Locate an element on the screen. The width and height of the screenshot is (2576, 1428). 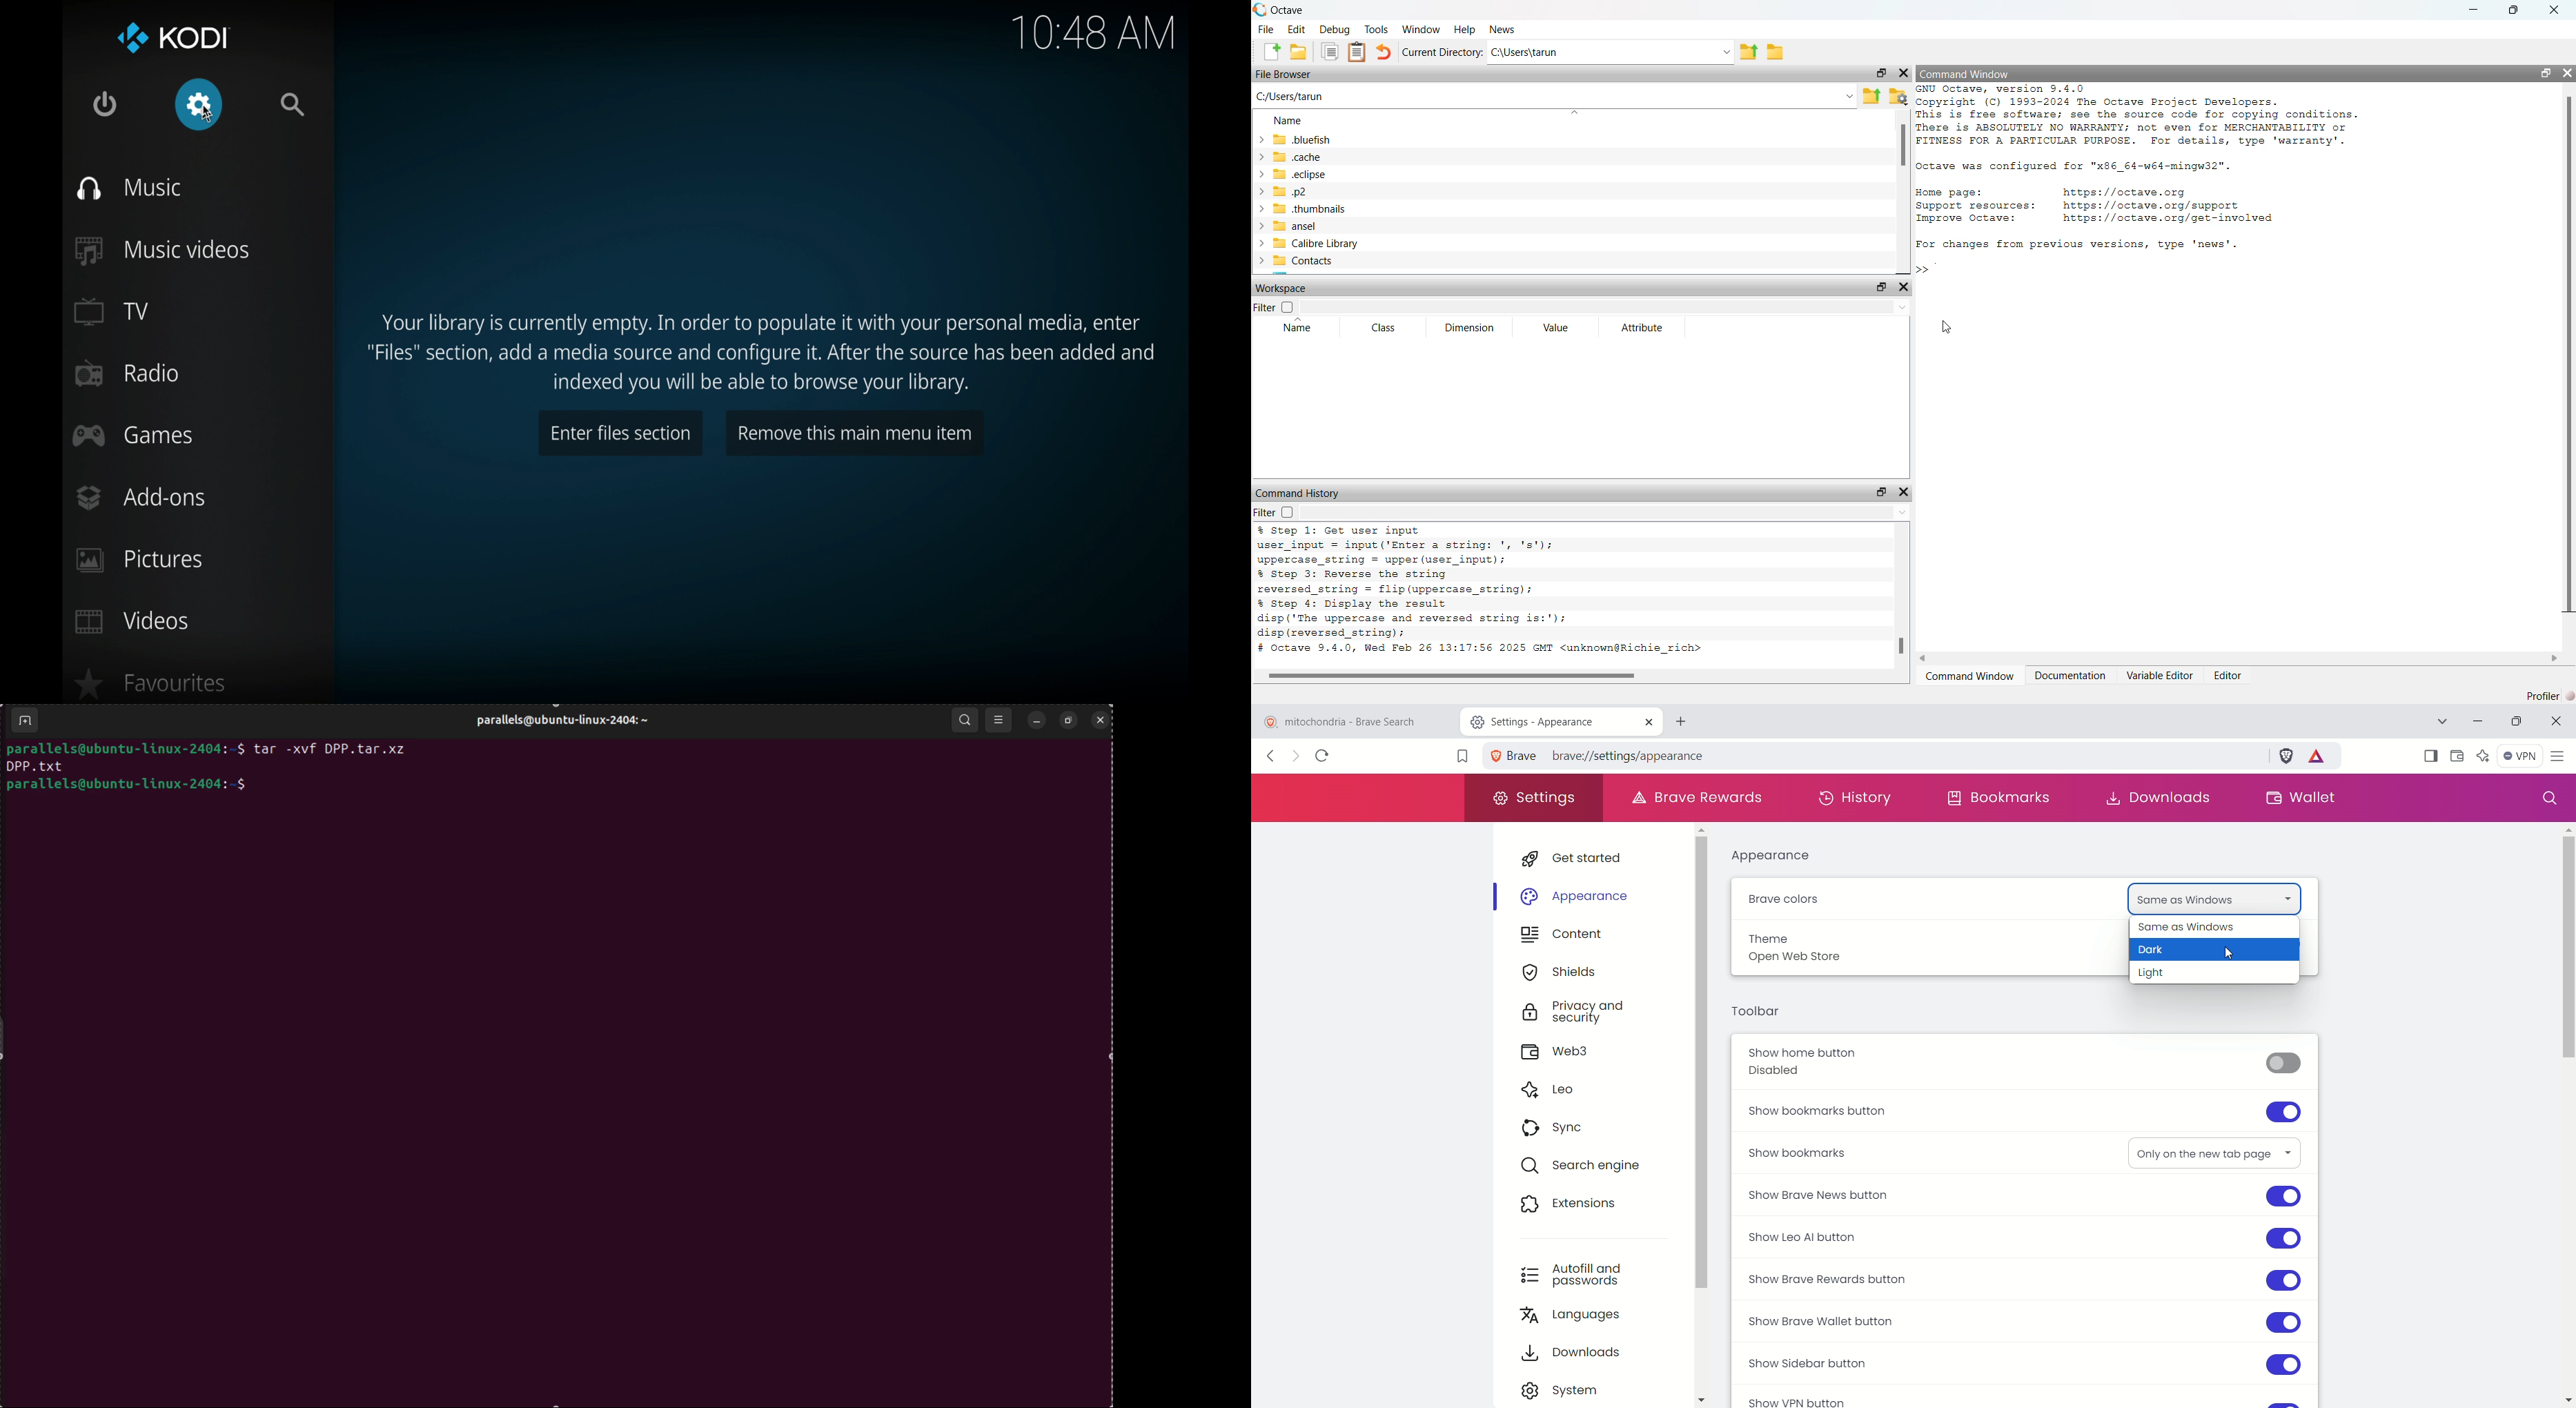
one directory up is located at coordinates (1872, 97).